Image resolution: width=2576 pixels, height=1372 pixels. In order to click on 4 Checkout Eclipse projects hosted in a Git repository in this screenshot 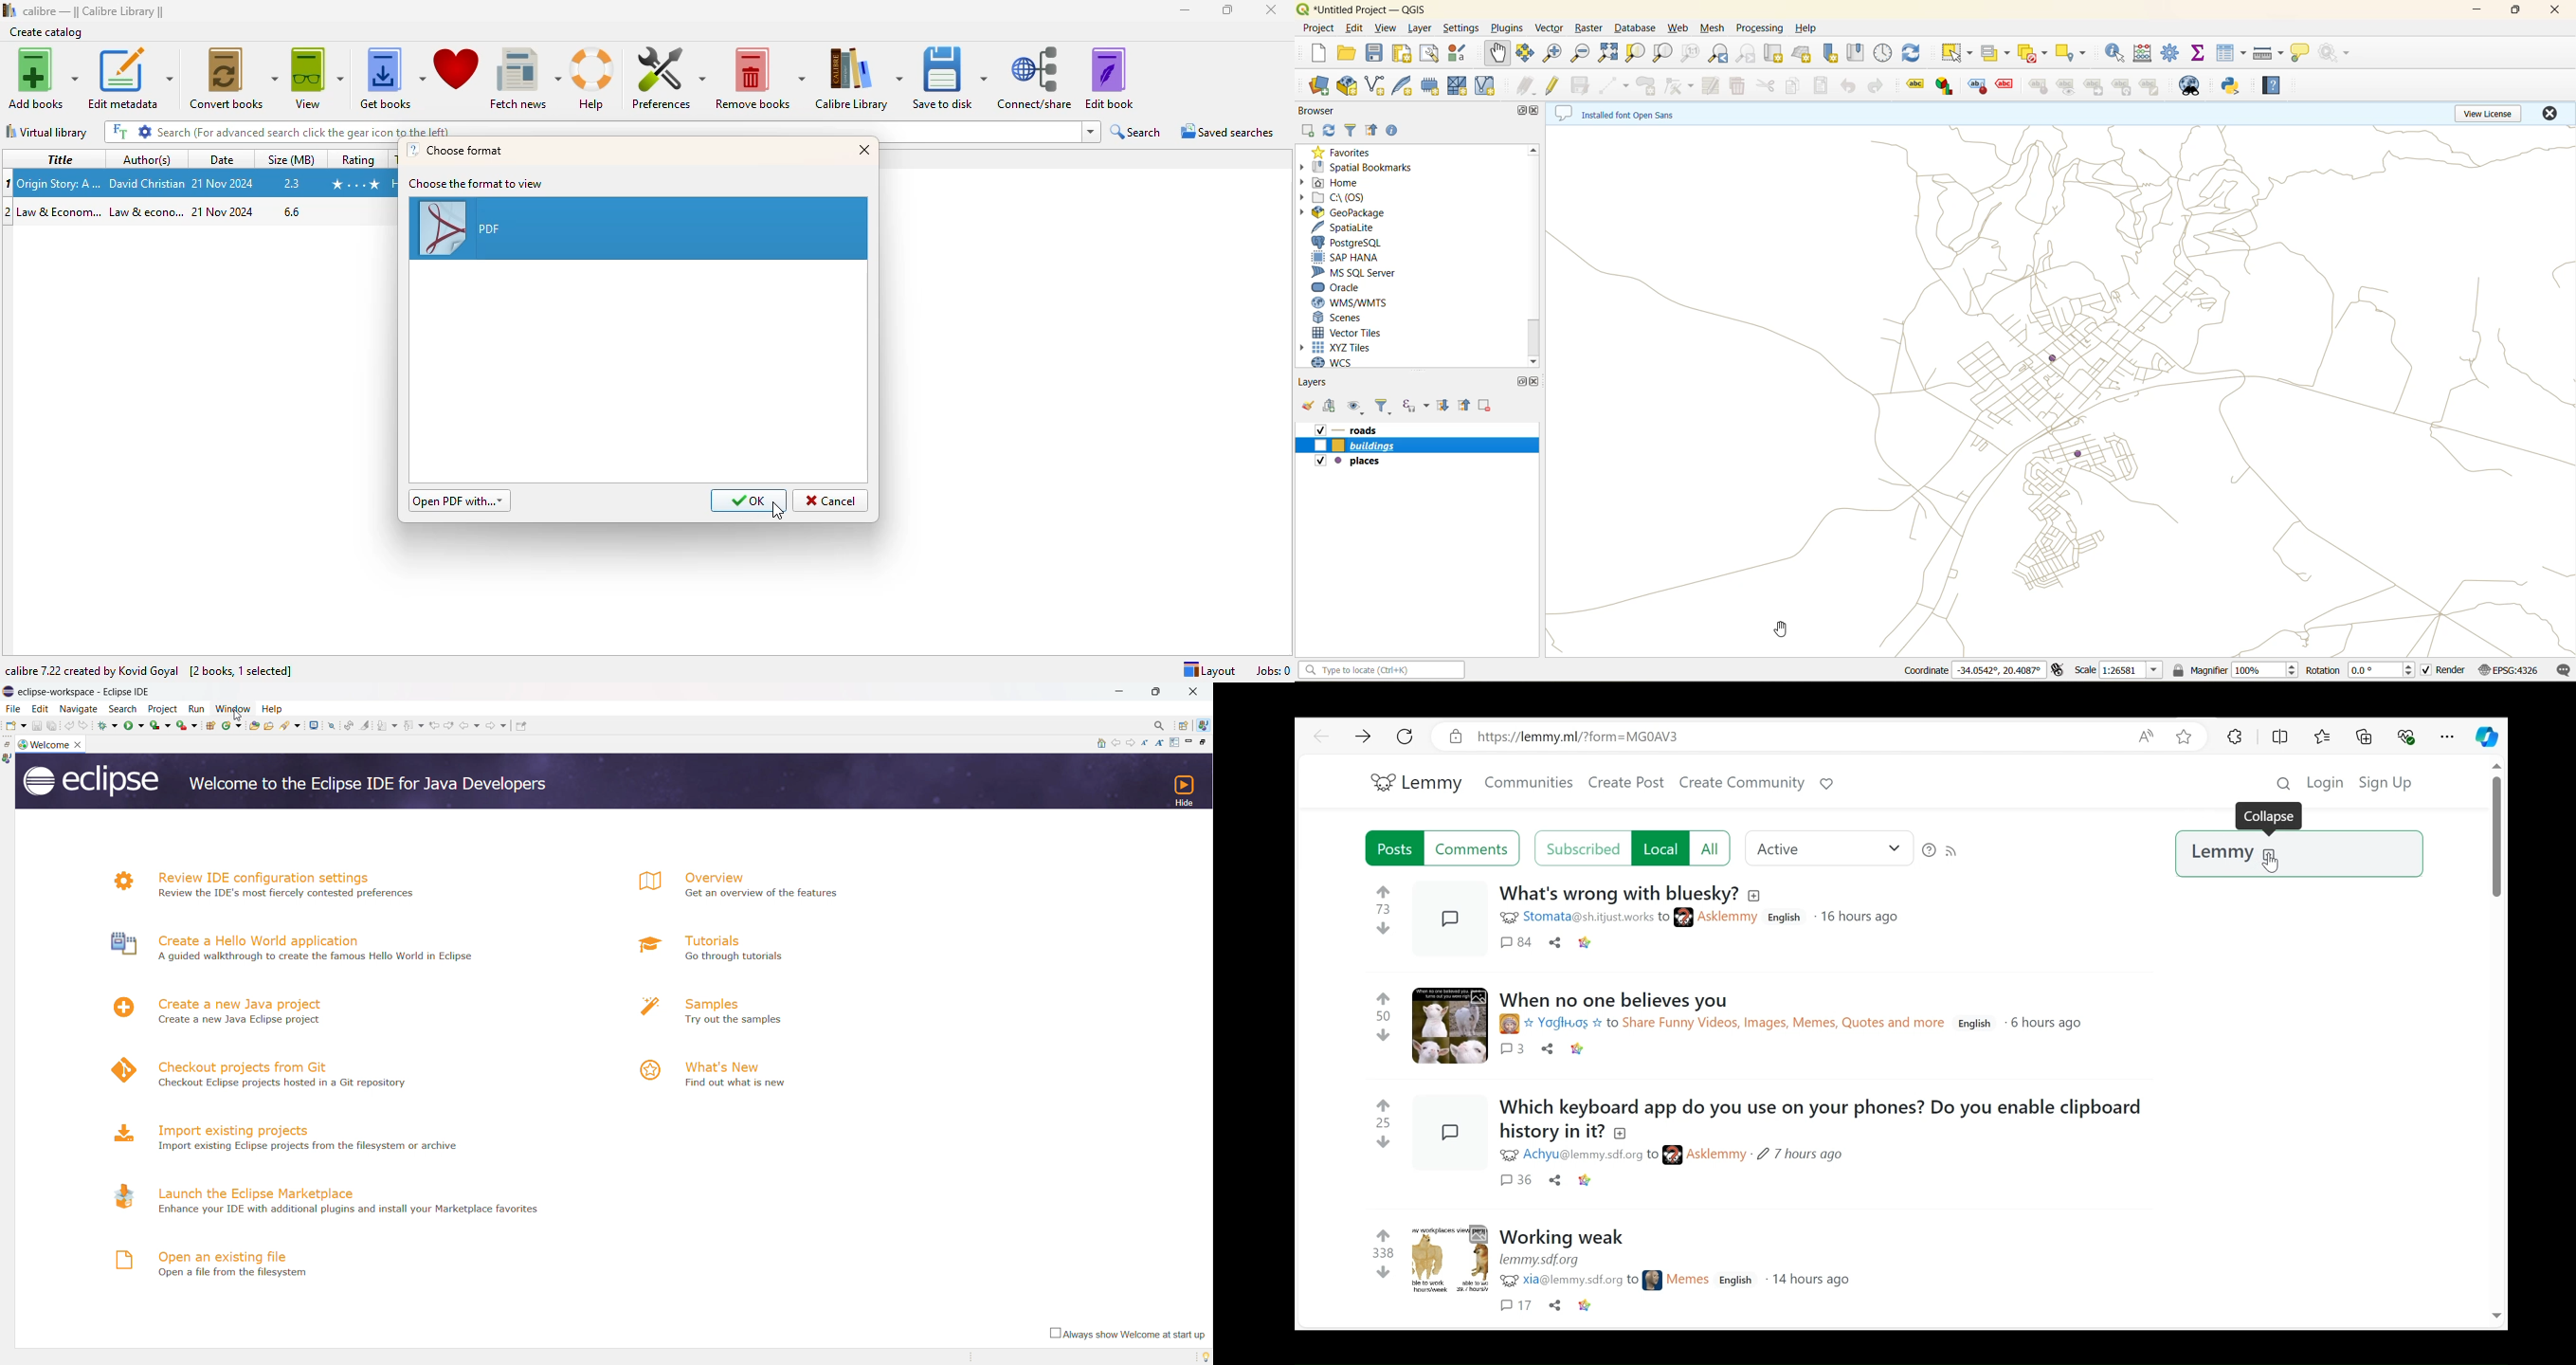, I will do `click(287, 1083)`.